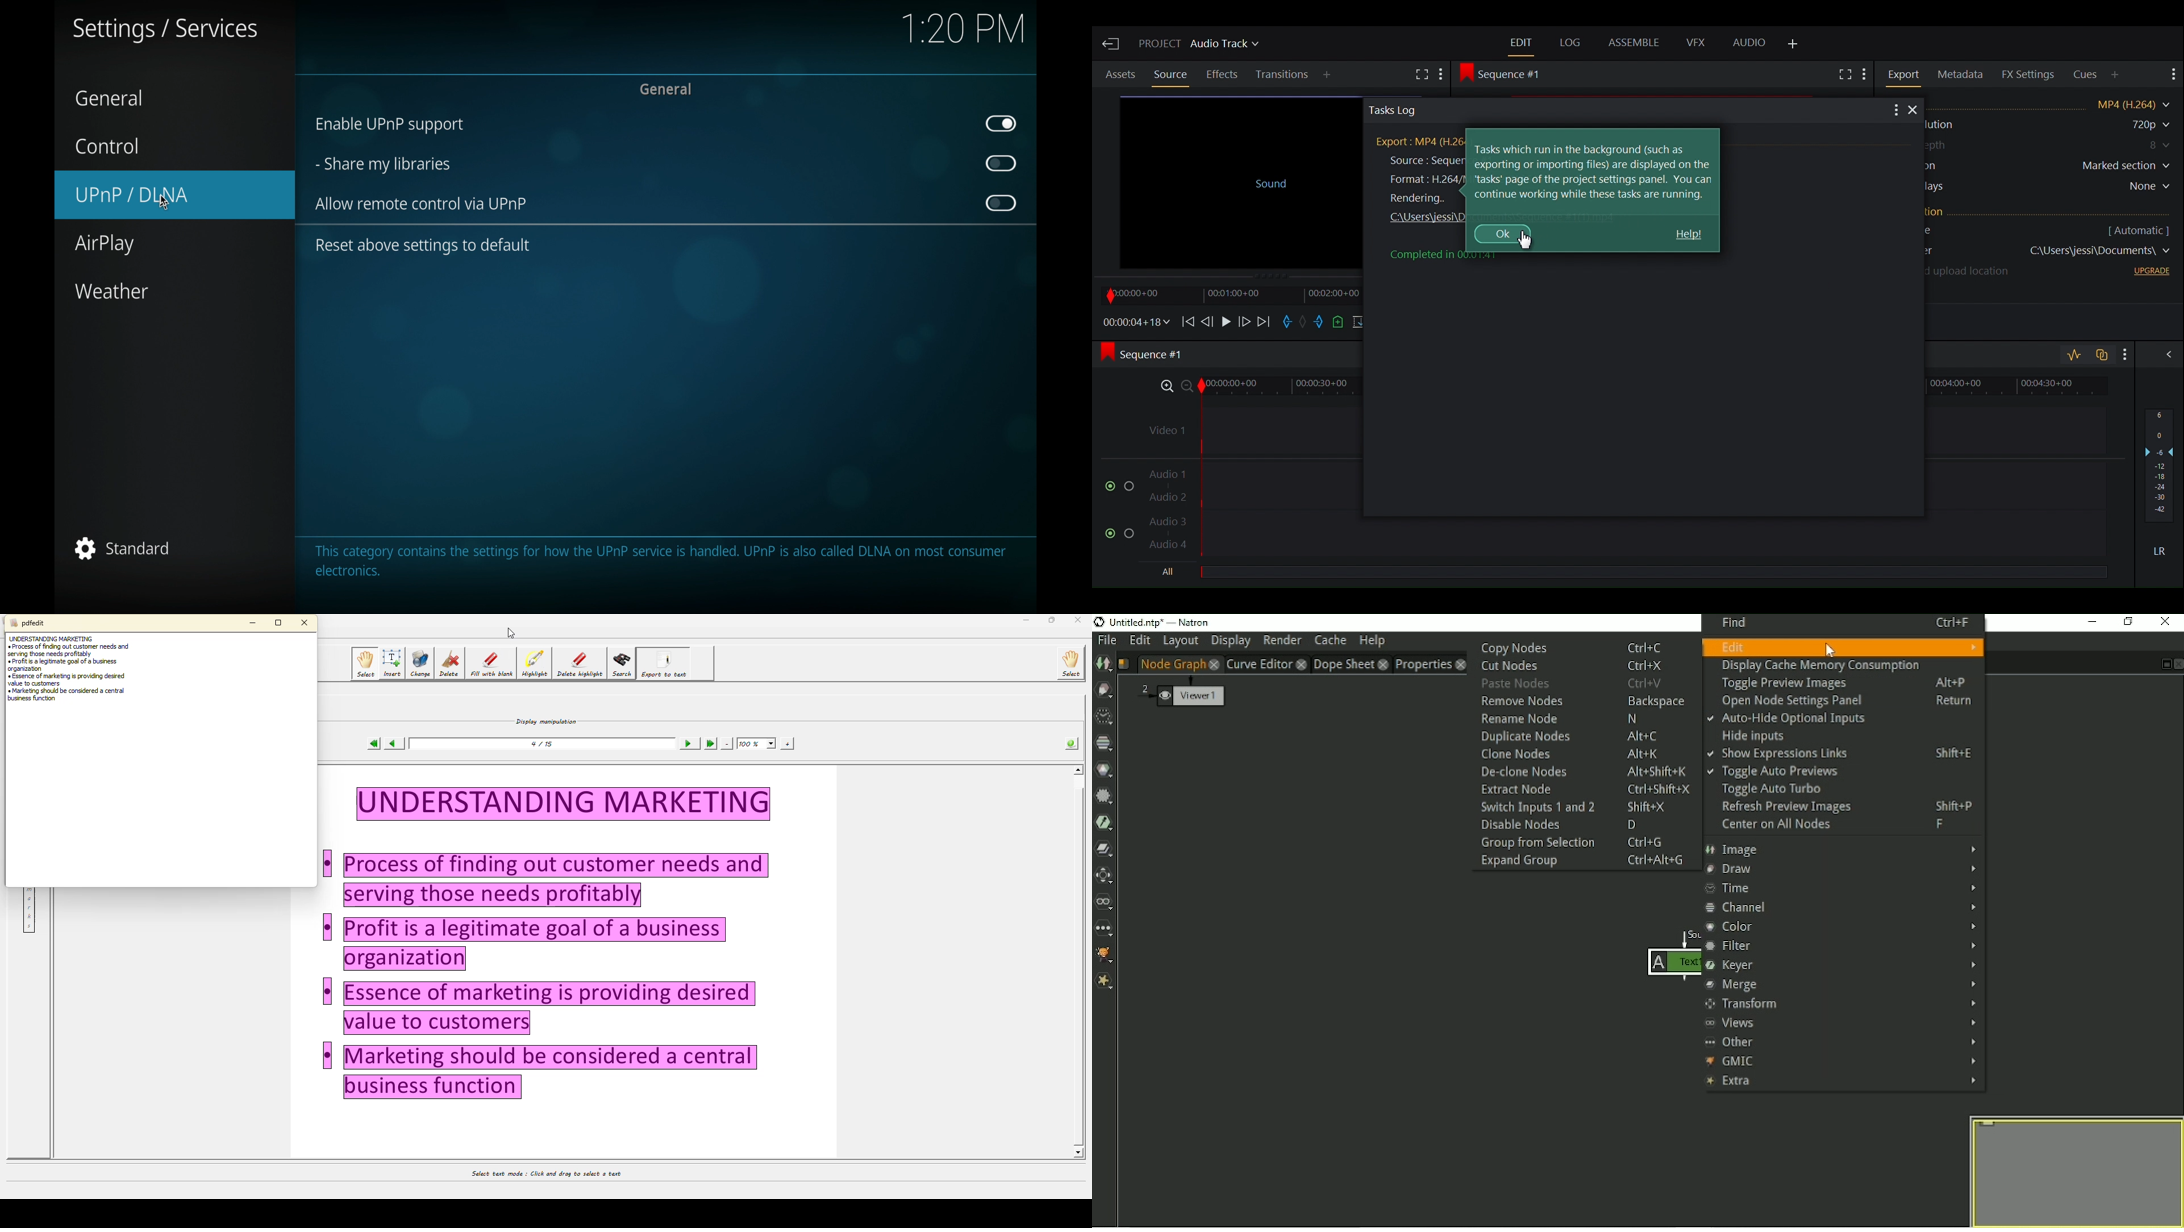  Describe the element at coordinates (422, 204) in the screenshot. I see `allow remote control via UPnP` at that location.